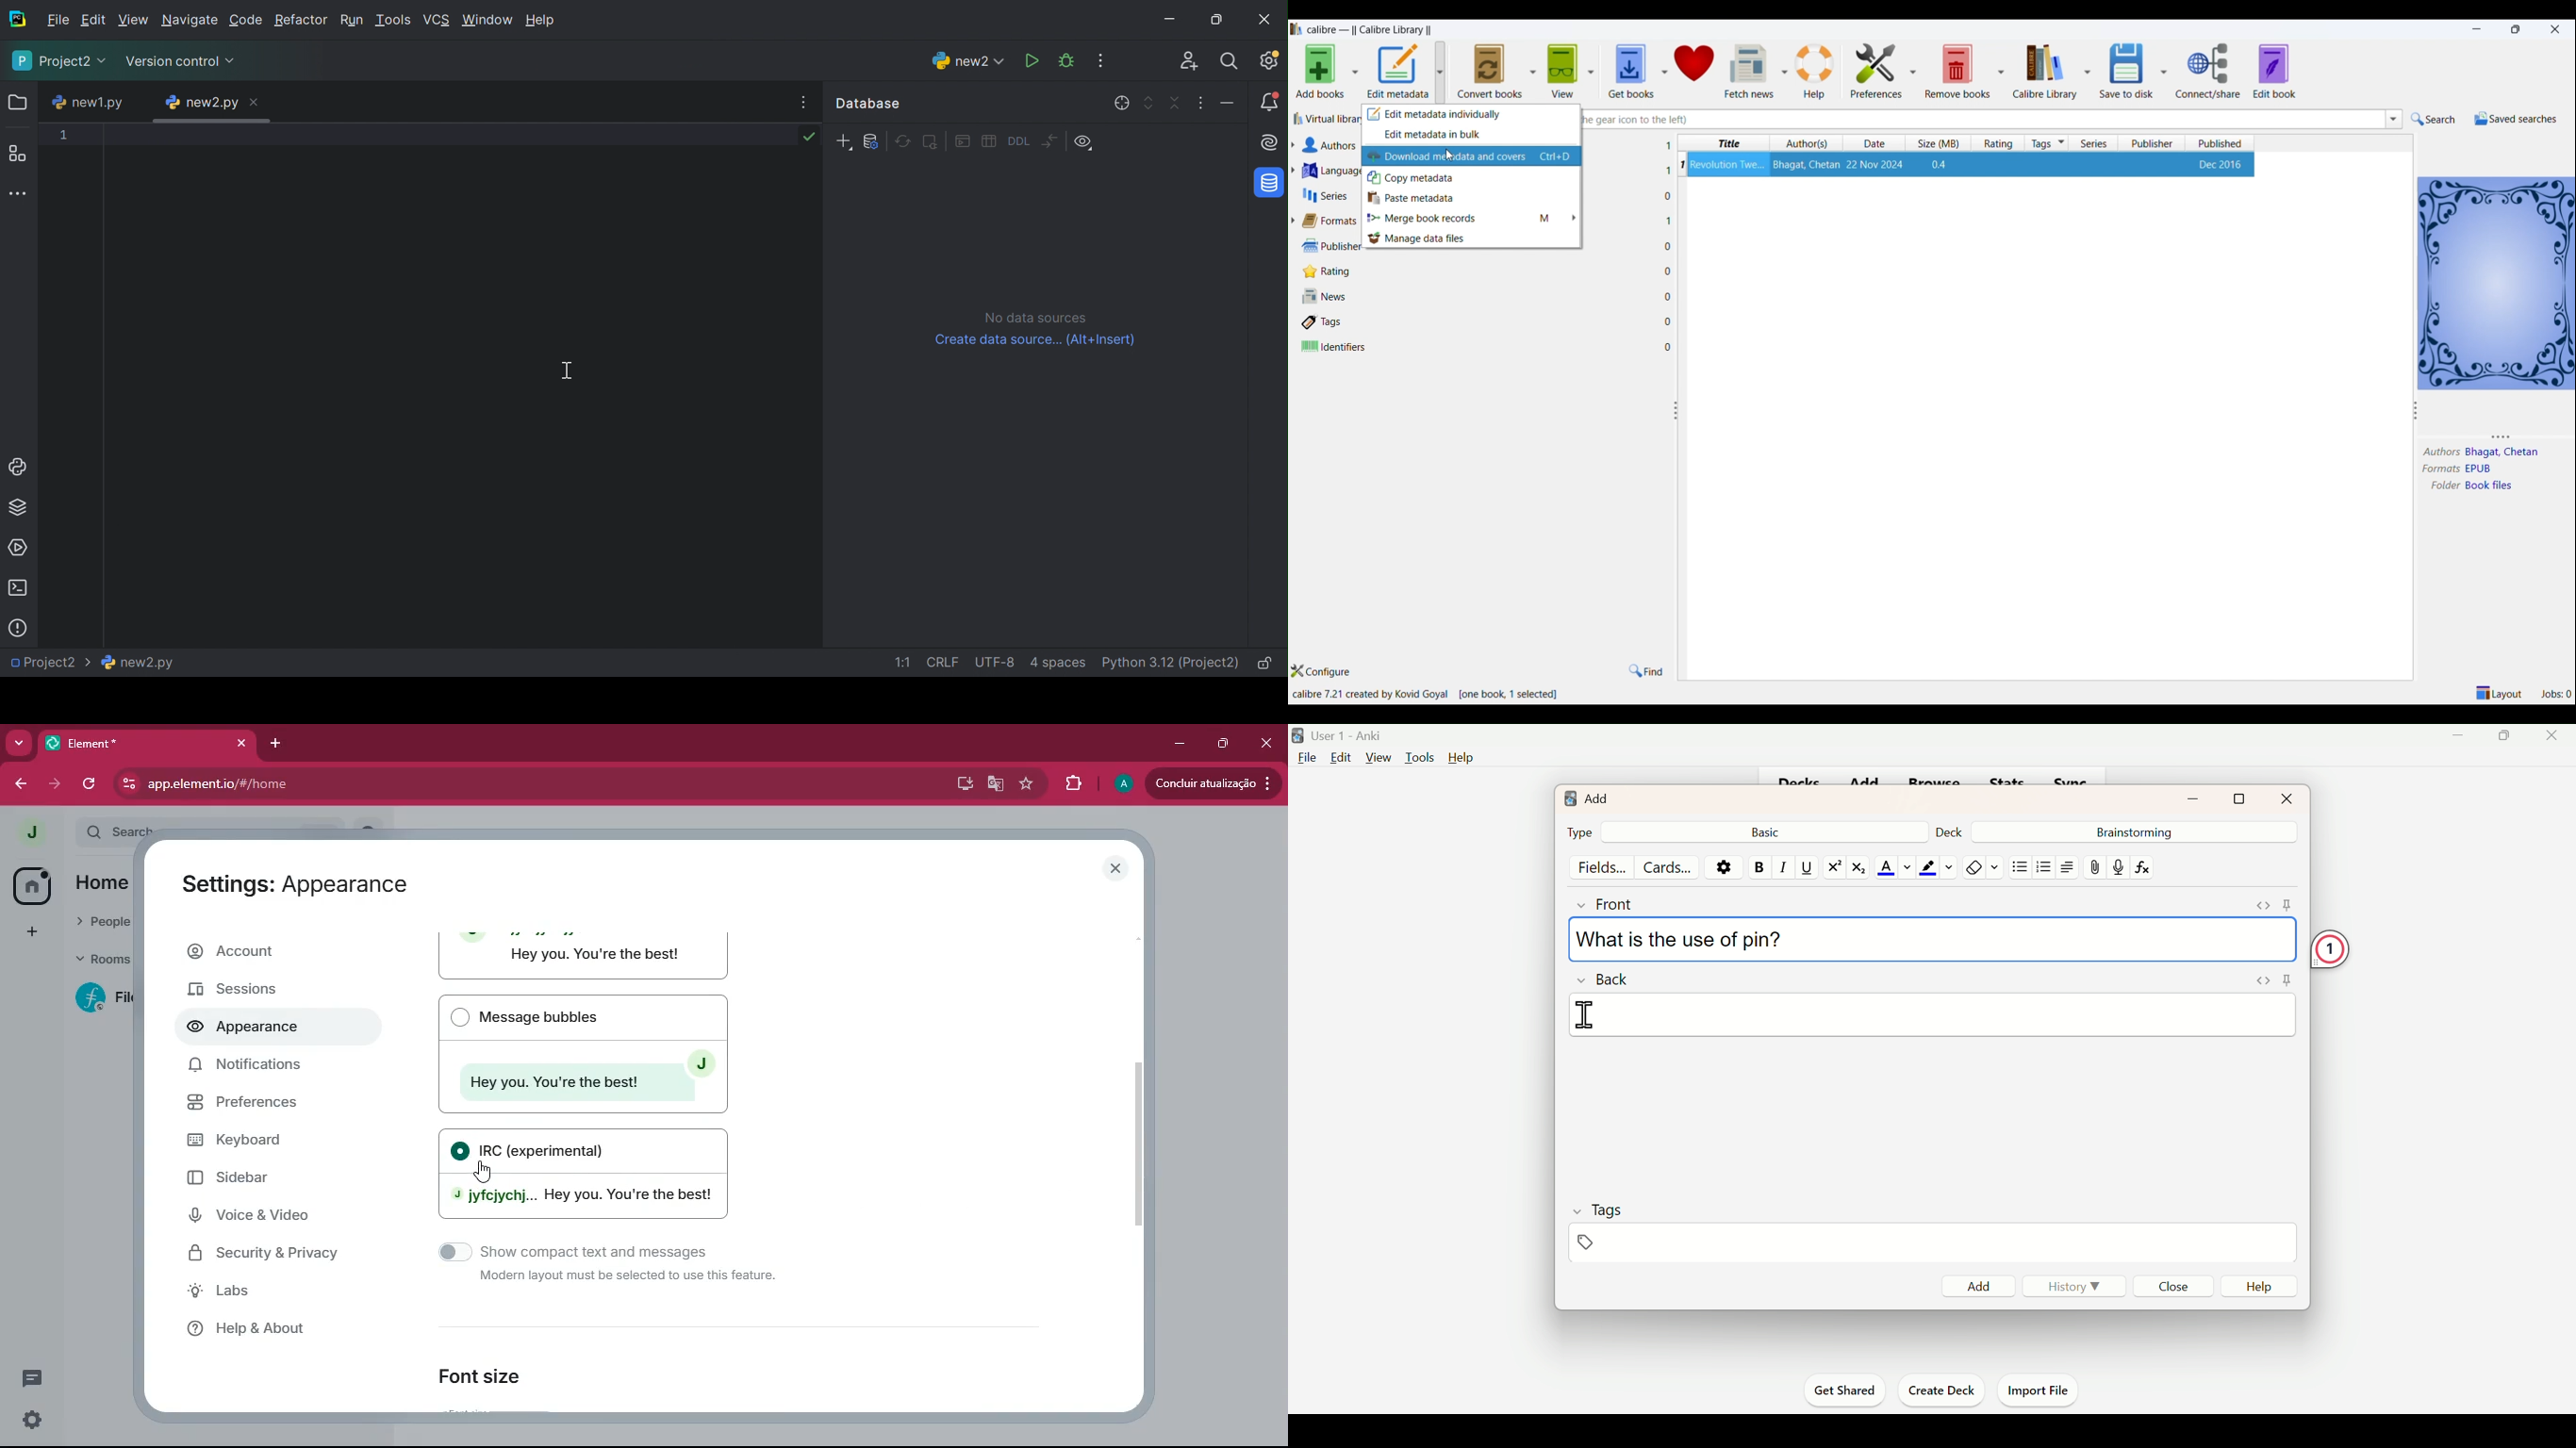  What do you see at coordinates (1877, 144) in the screenshot?
I see `date` at bounding box center [1877, 144].